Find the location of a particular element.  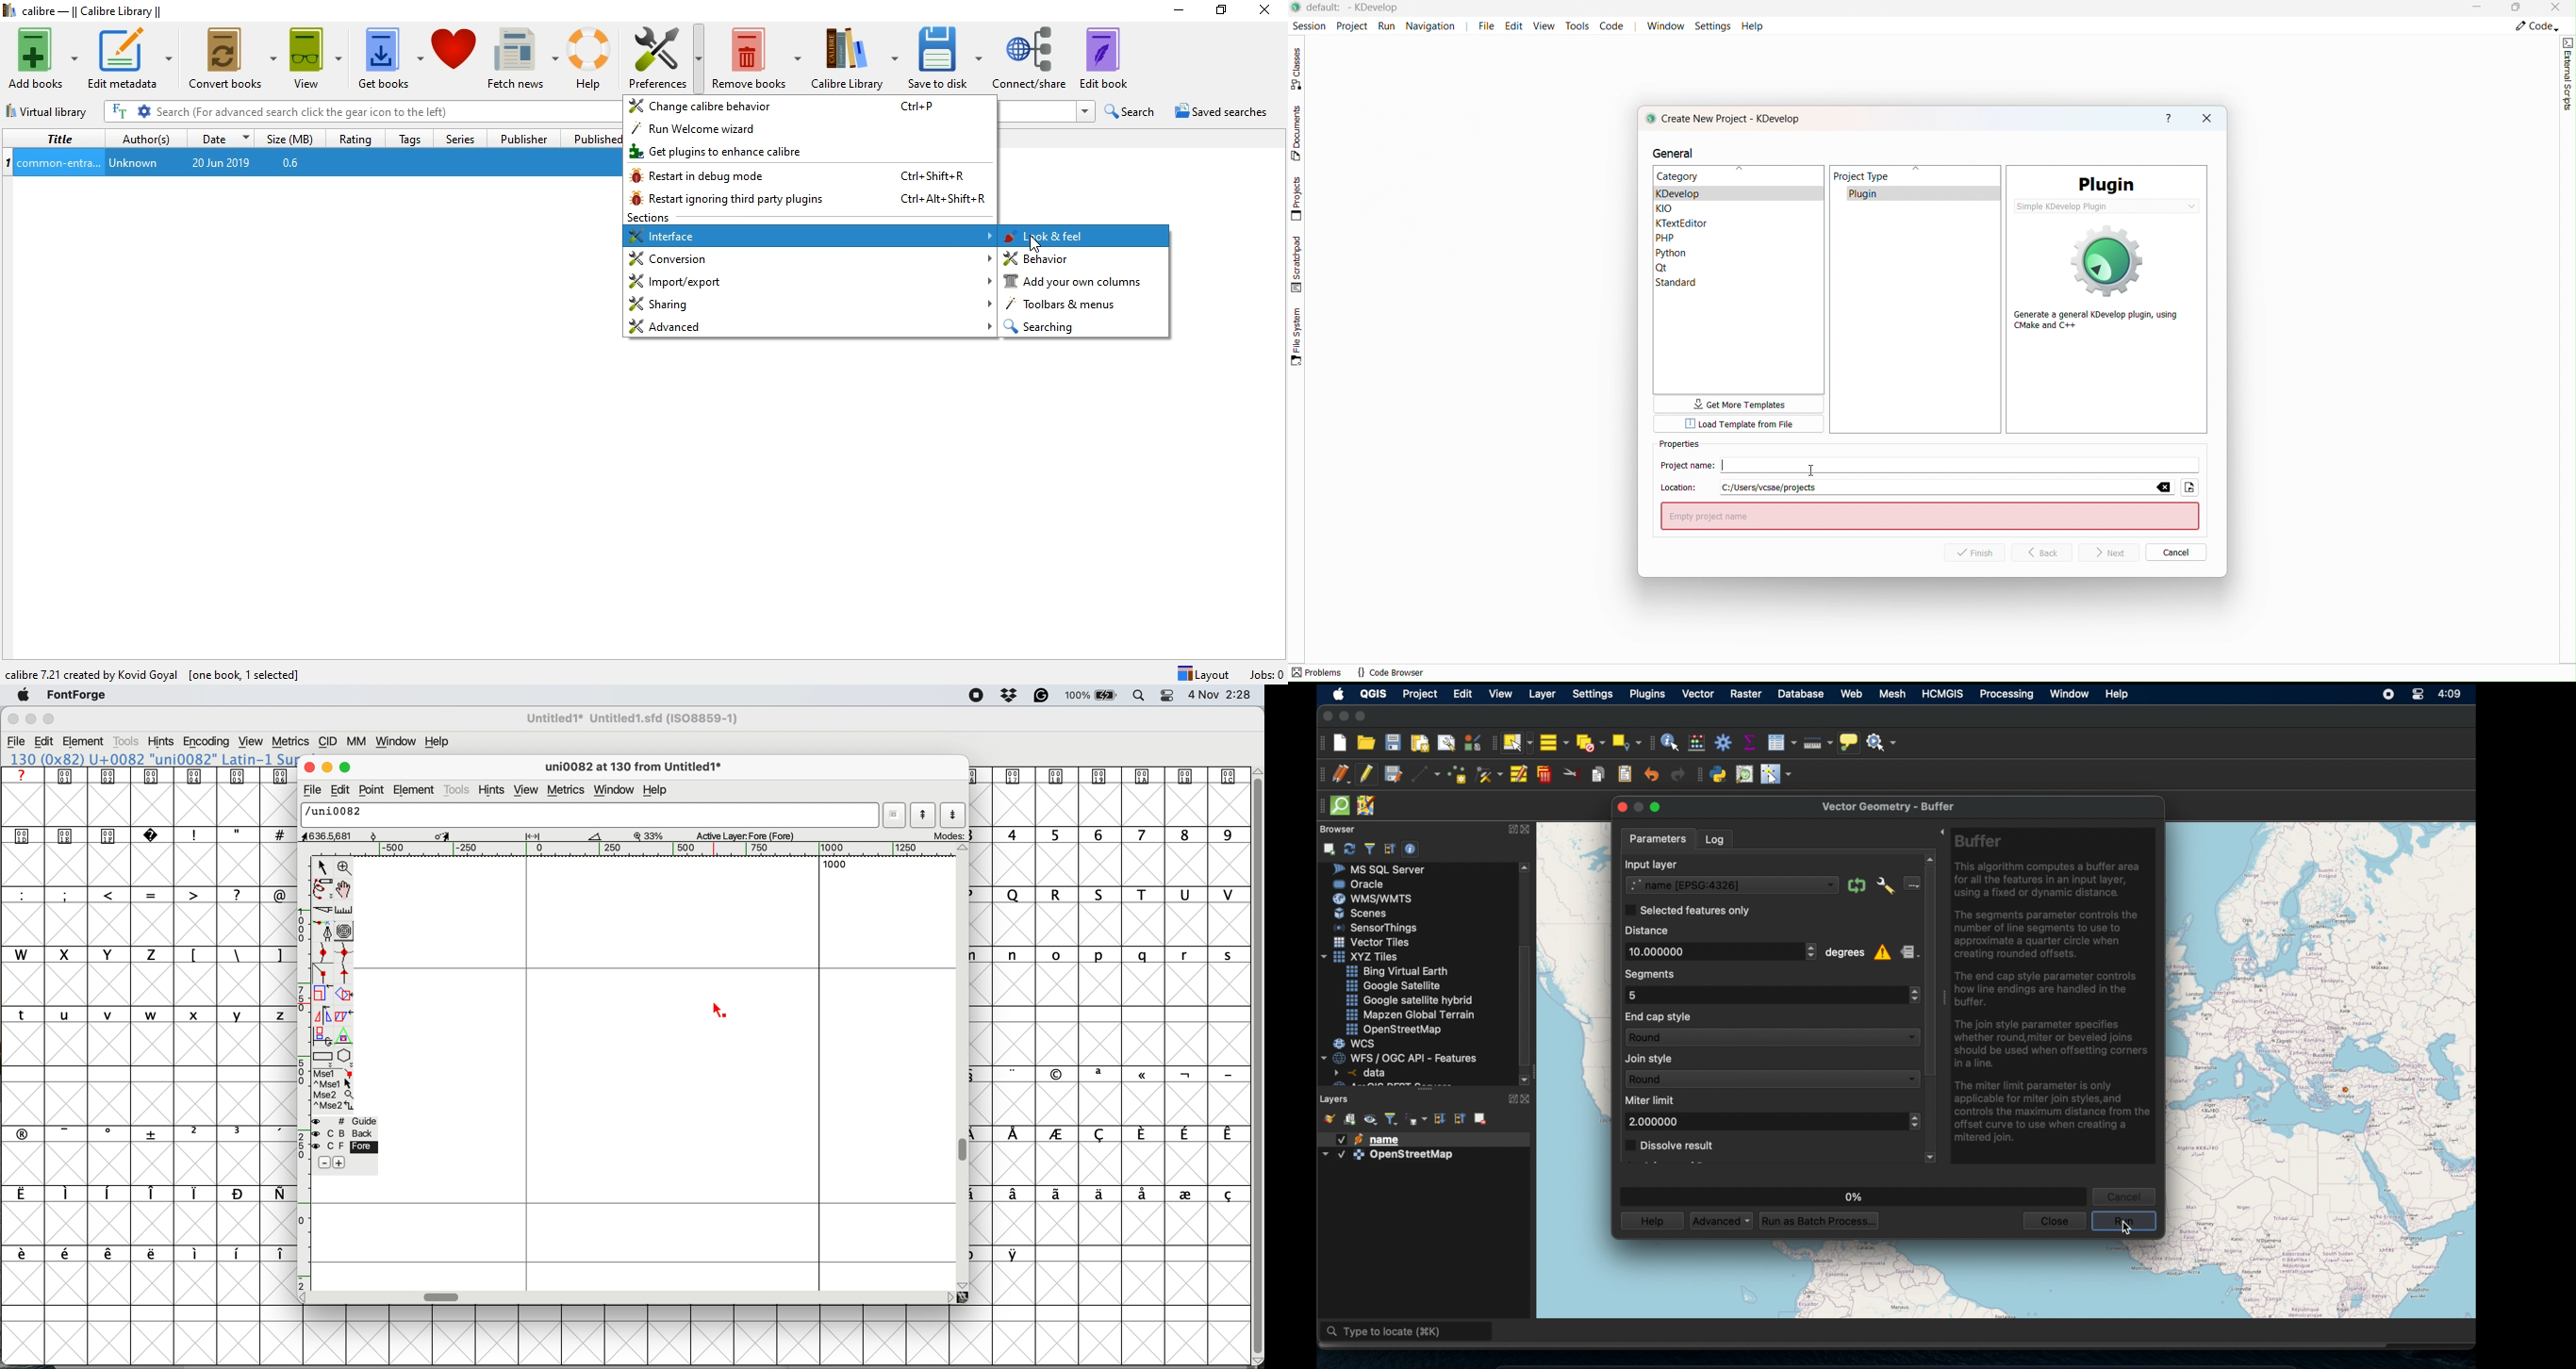

project is located at coordinates (1422, 694).